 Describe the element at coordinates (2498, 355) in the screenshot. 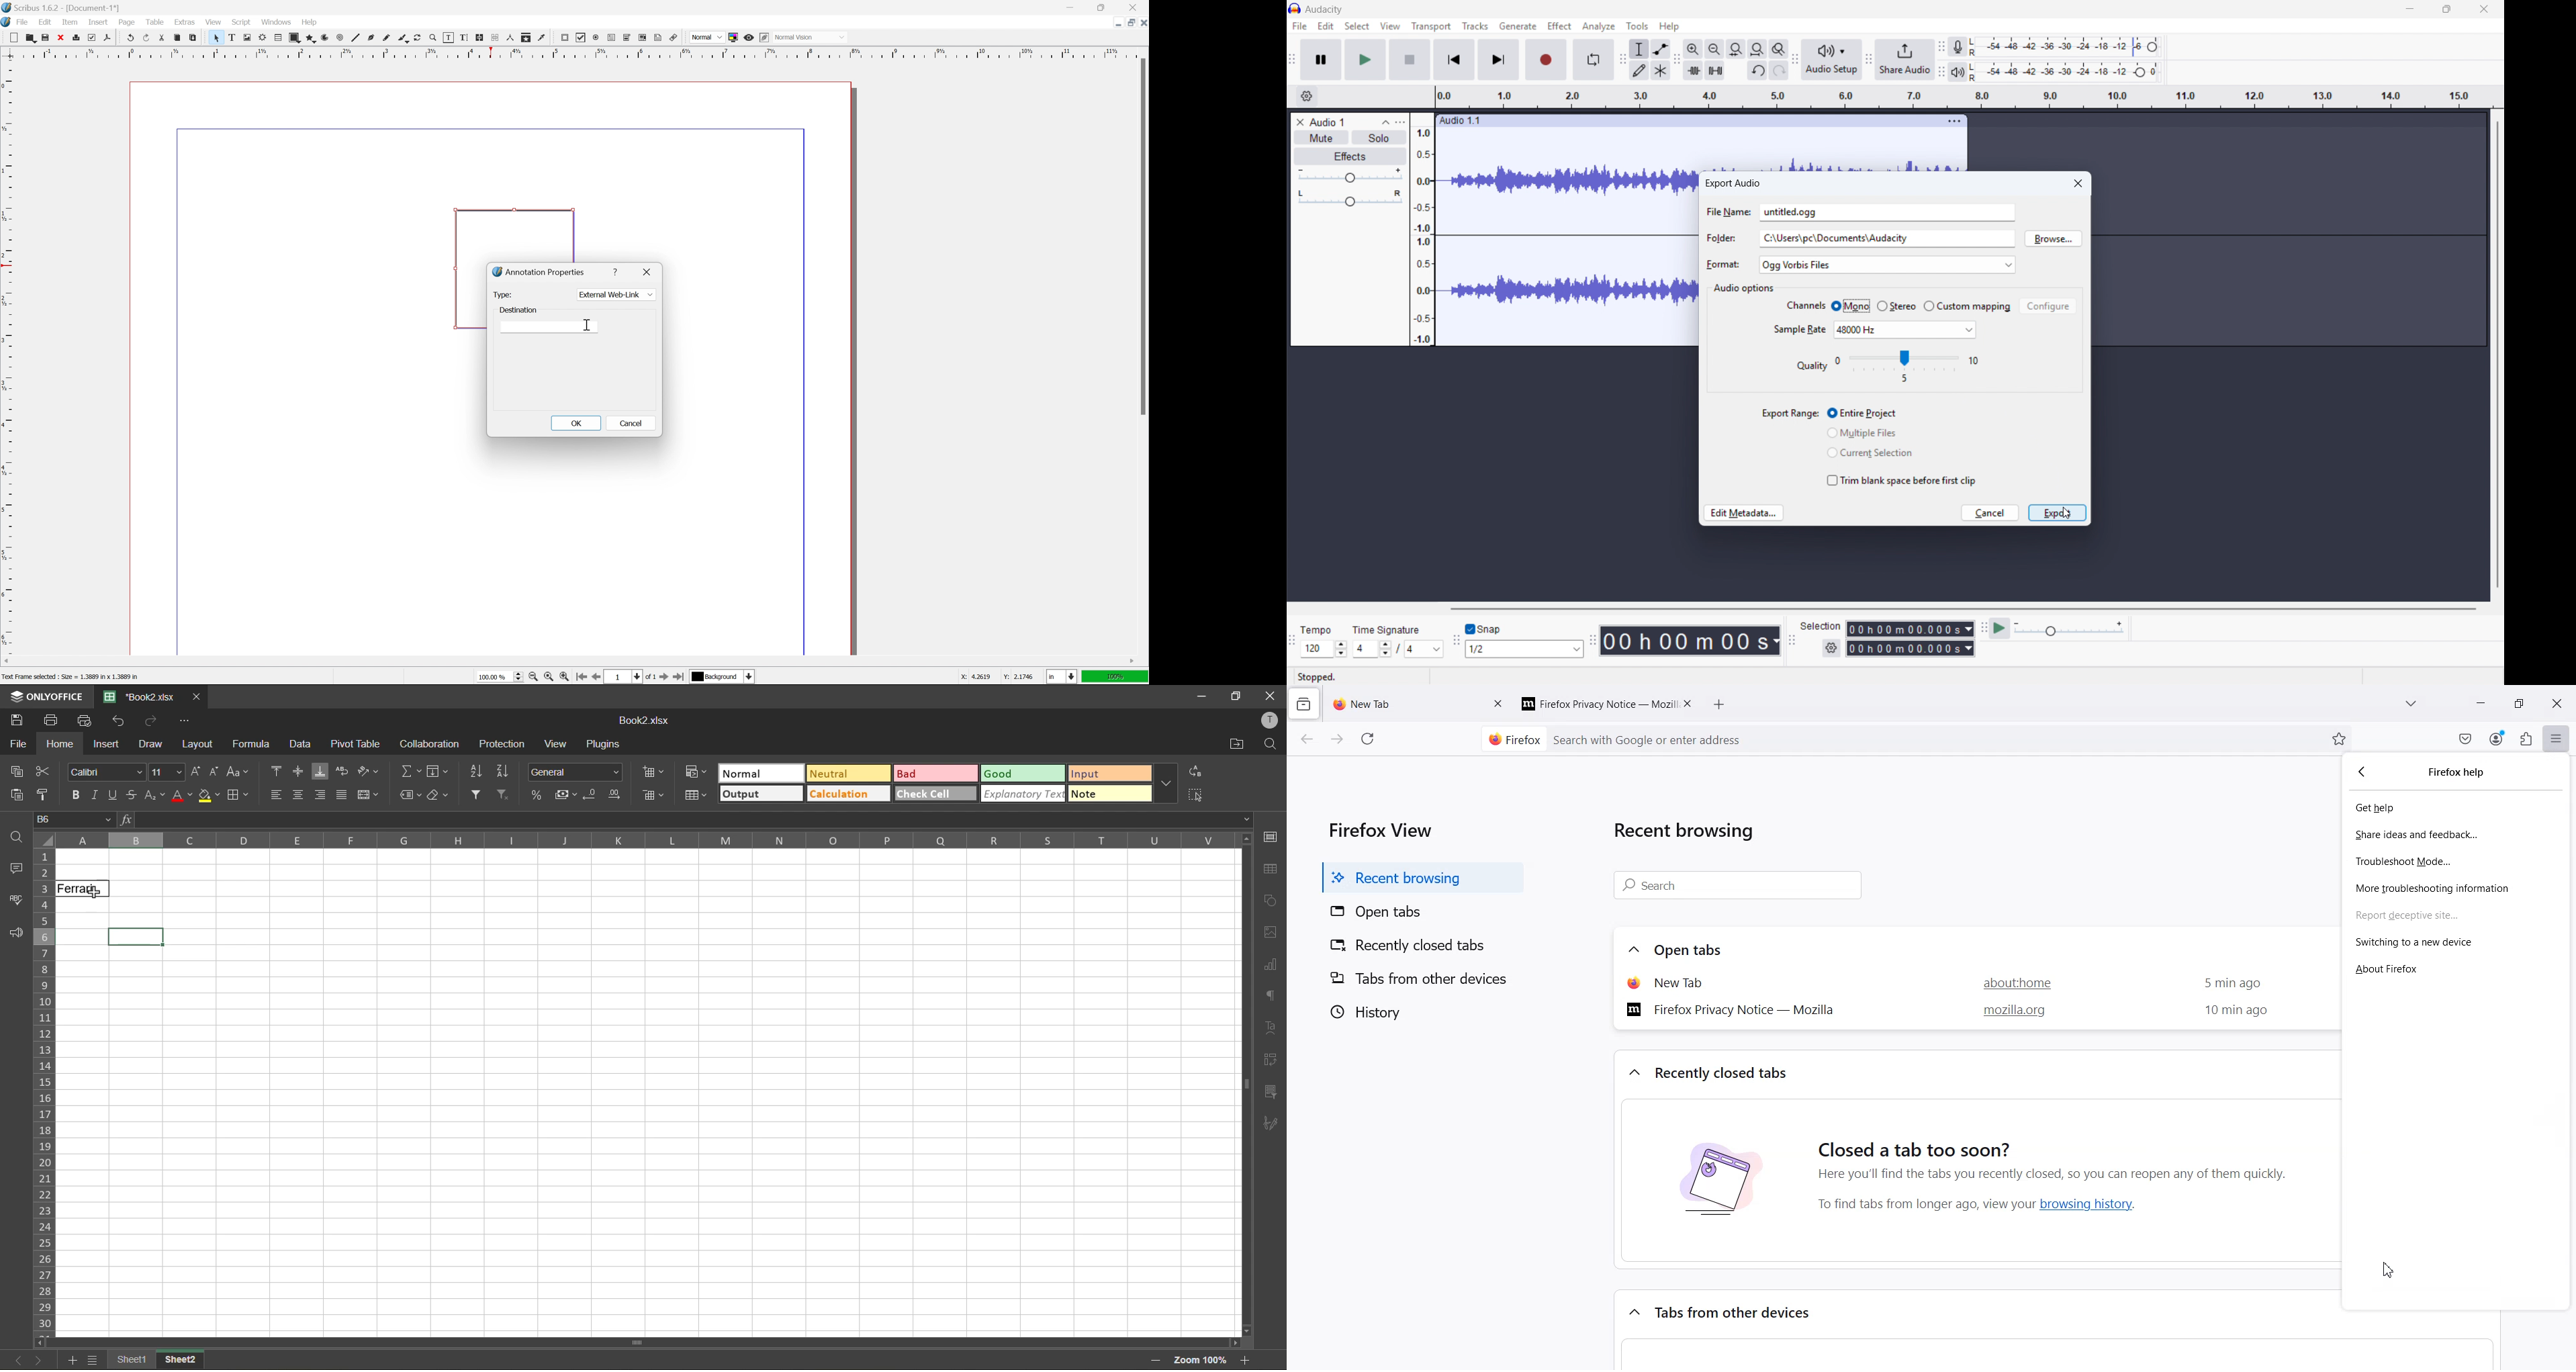

I see `Vertical scroll bar ` at that location.